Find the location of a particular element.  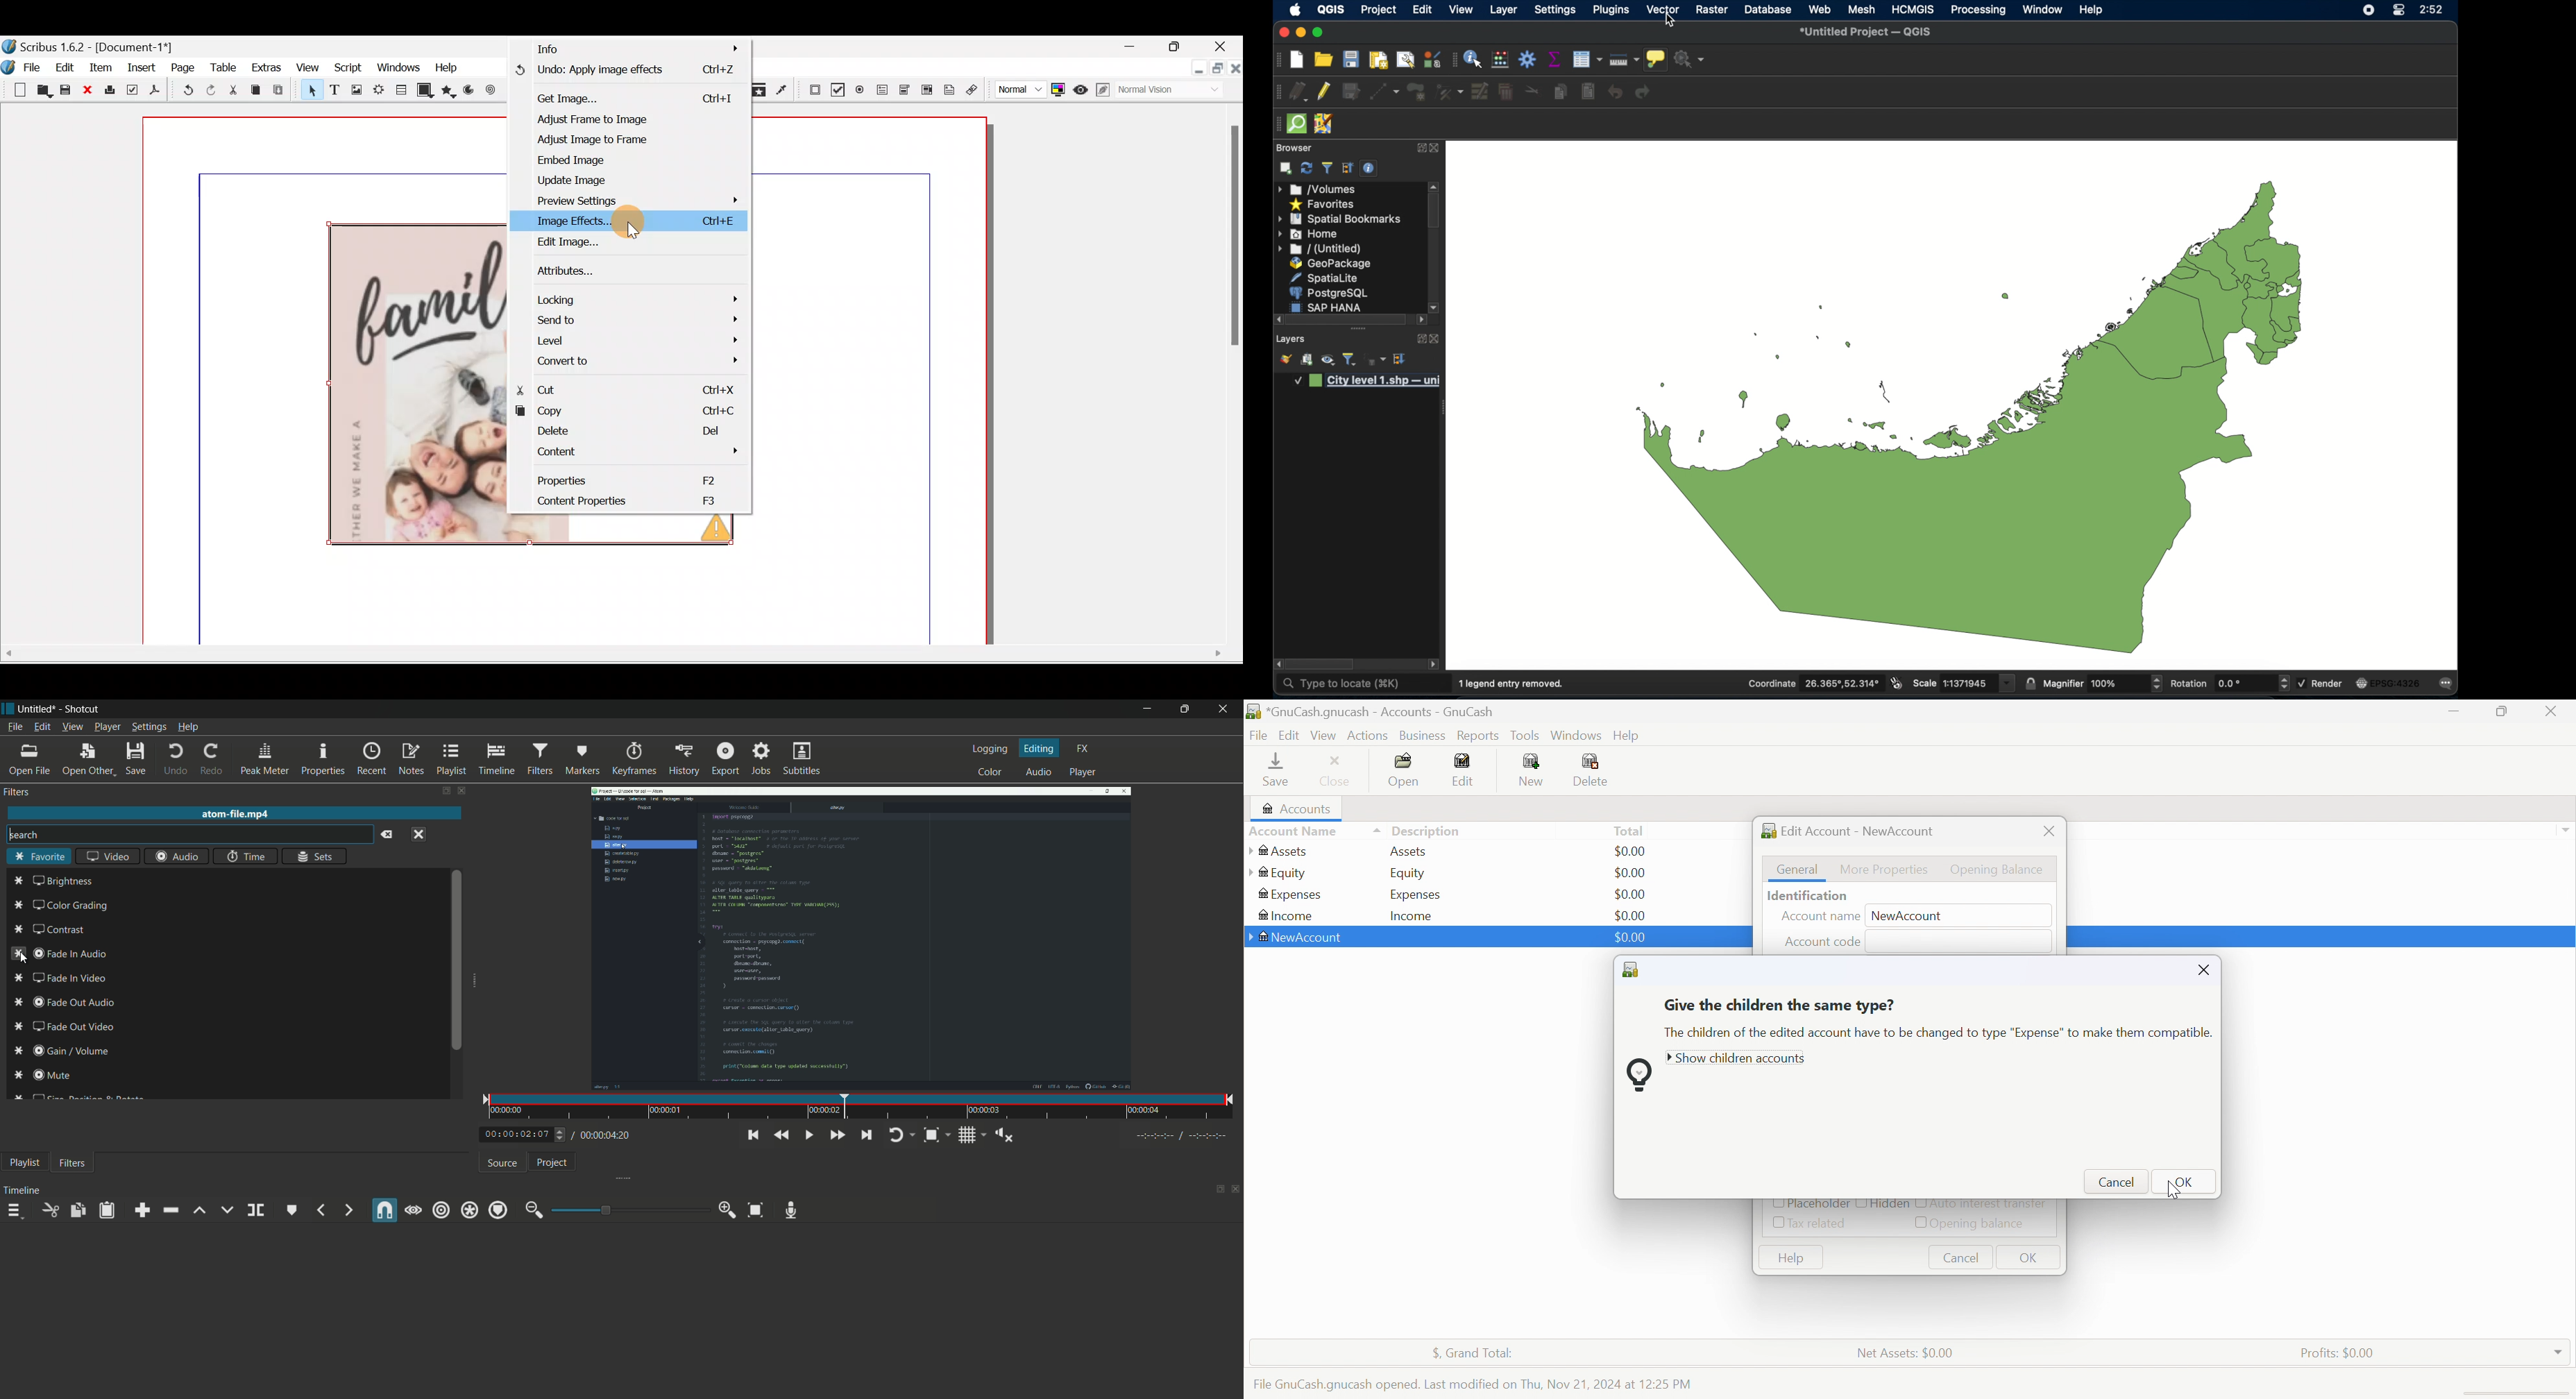

maximize is located at coordinates (1319, 33).